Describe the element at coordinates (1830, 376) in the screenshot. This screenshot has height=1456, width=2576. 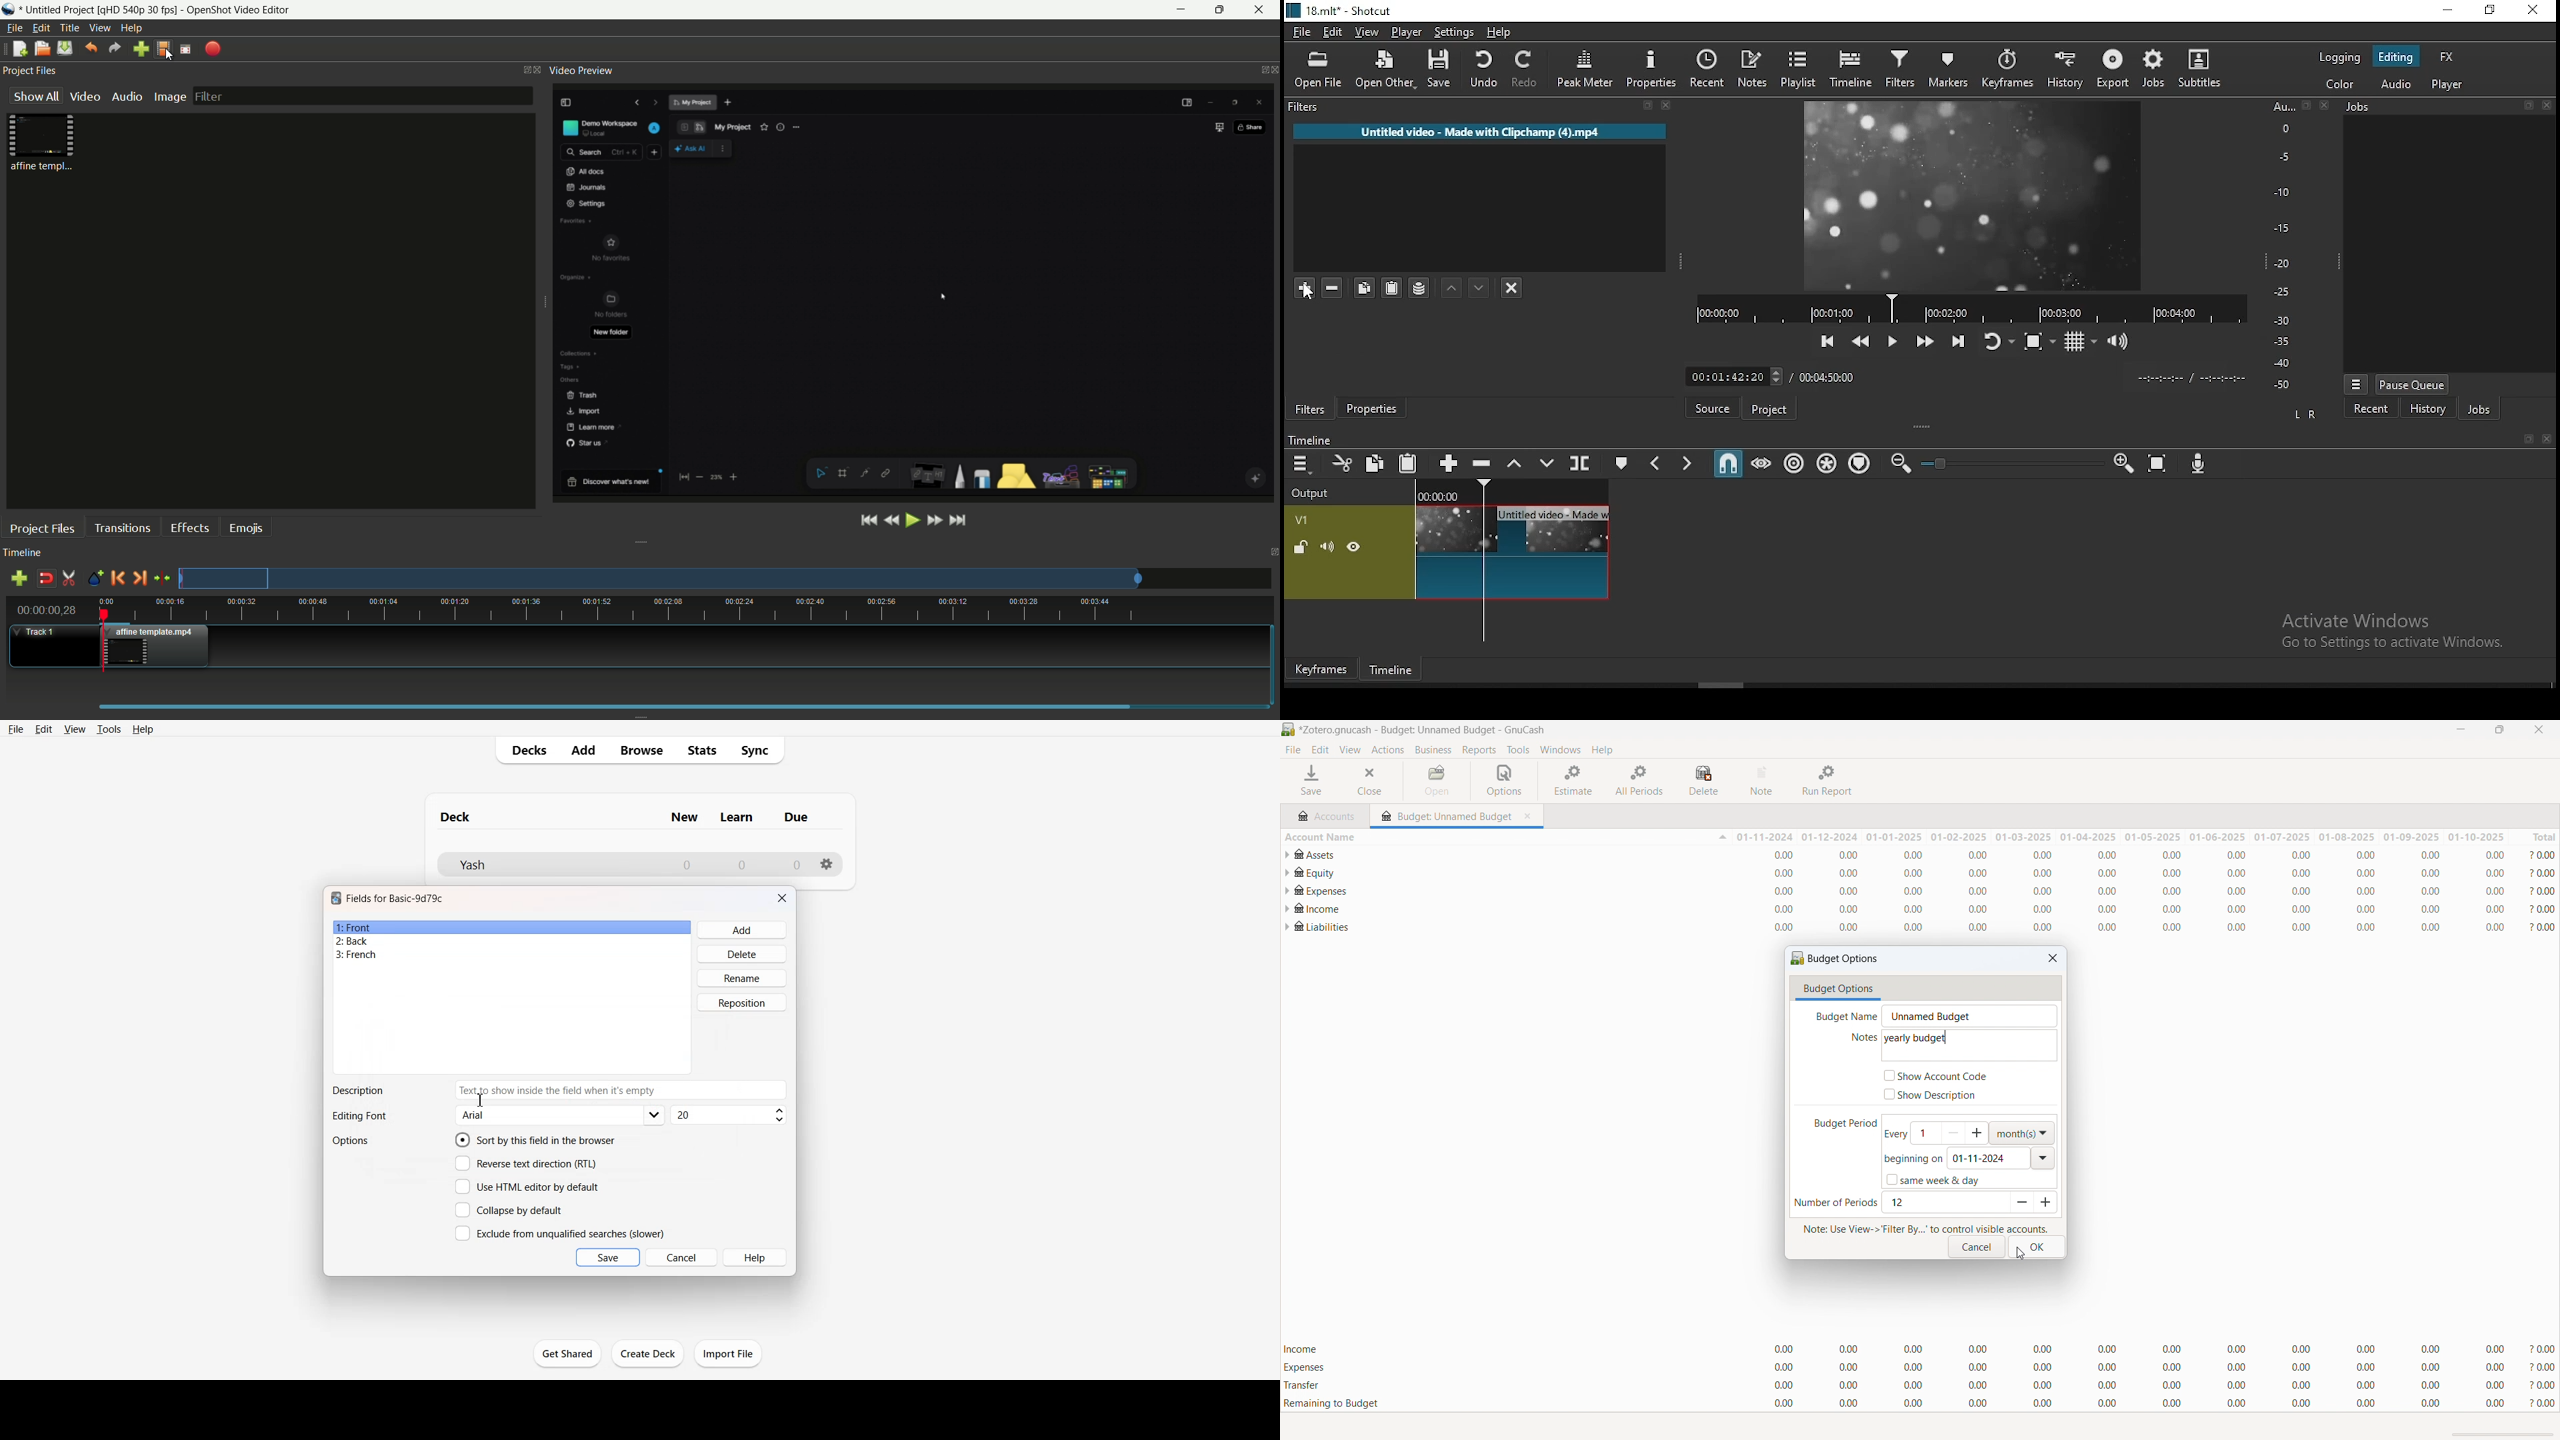
I see `total time` at that location.